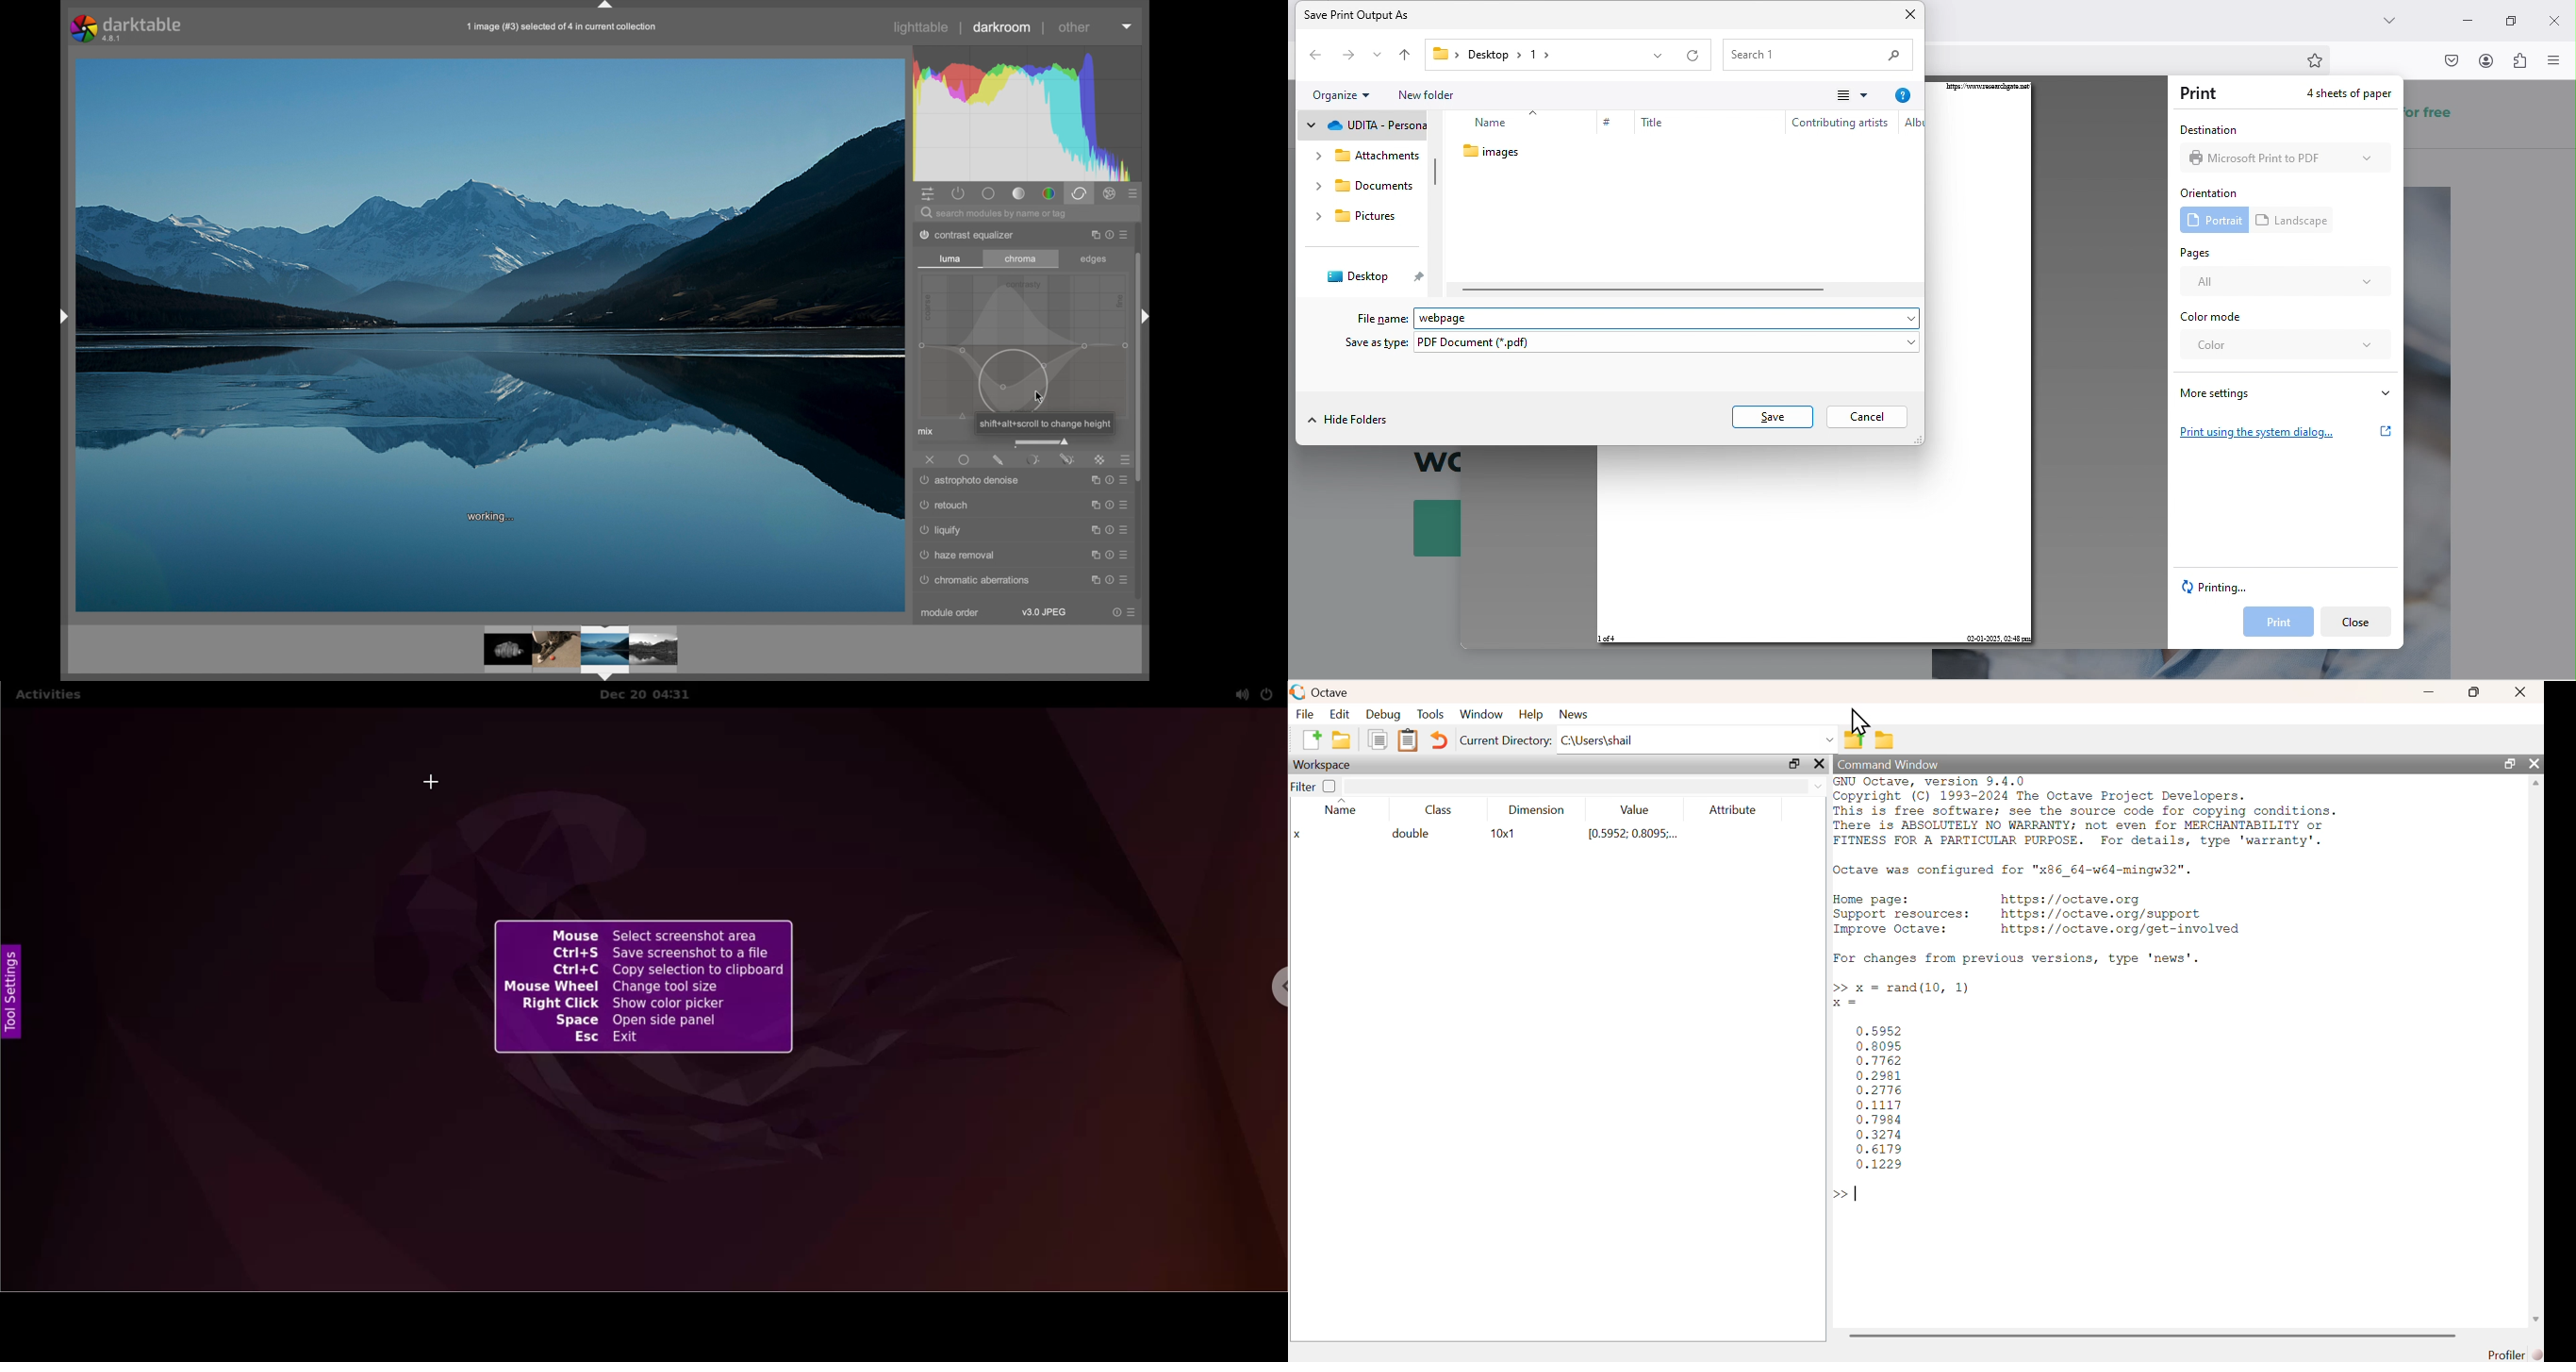 The height and width of the screenshot is (1372, 2576). I want to click on cursor, so click(1861, 720).